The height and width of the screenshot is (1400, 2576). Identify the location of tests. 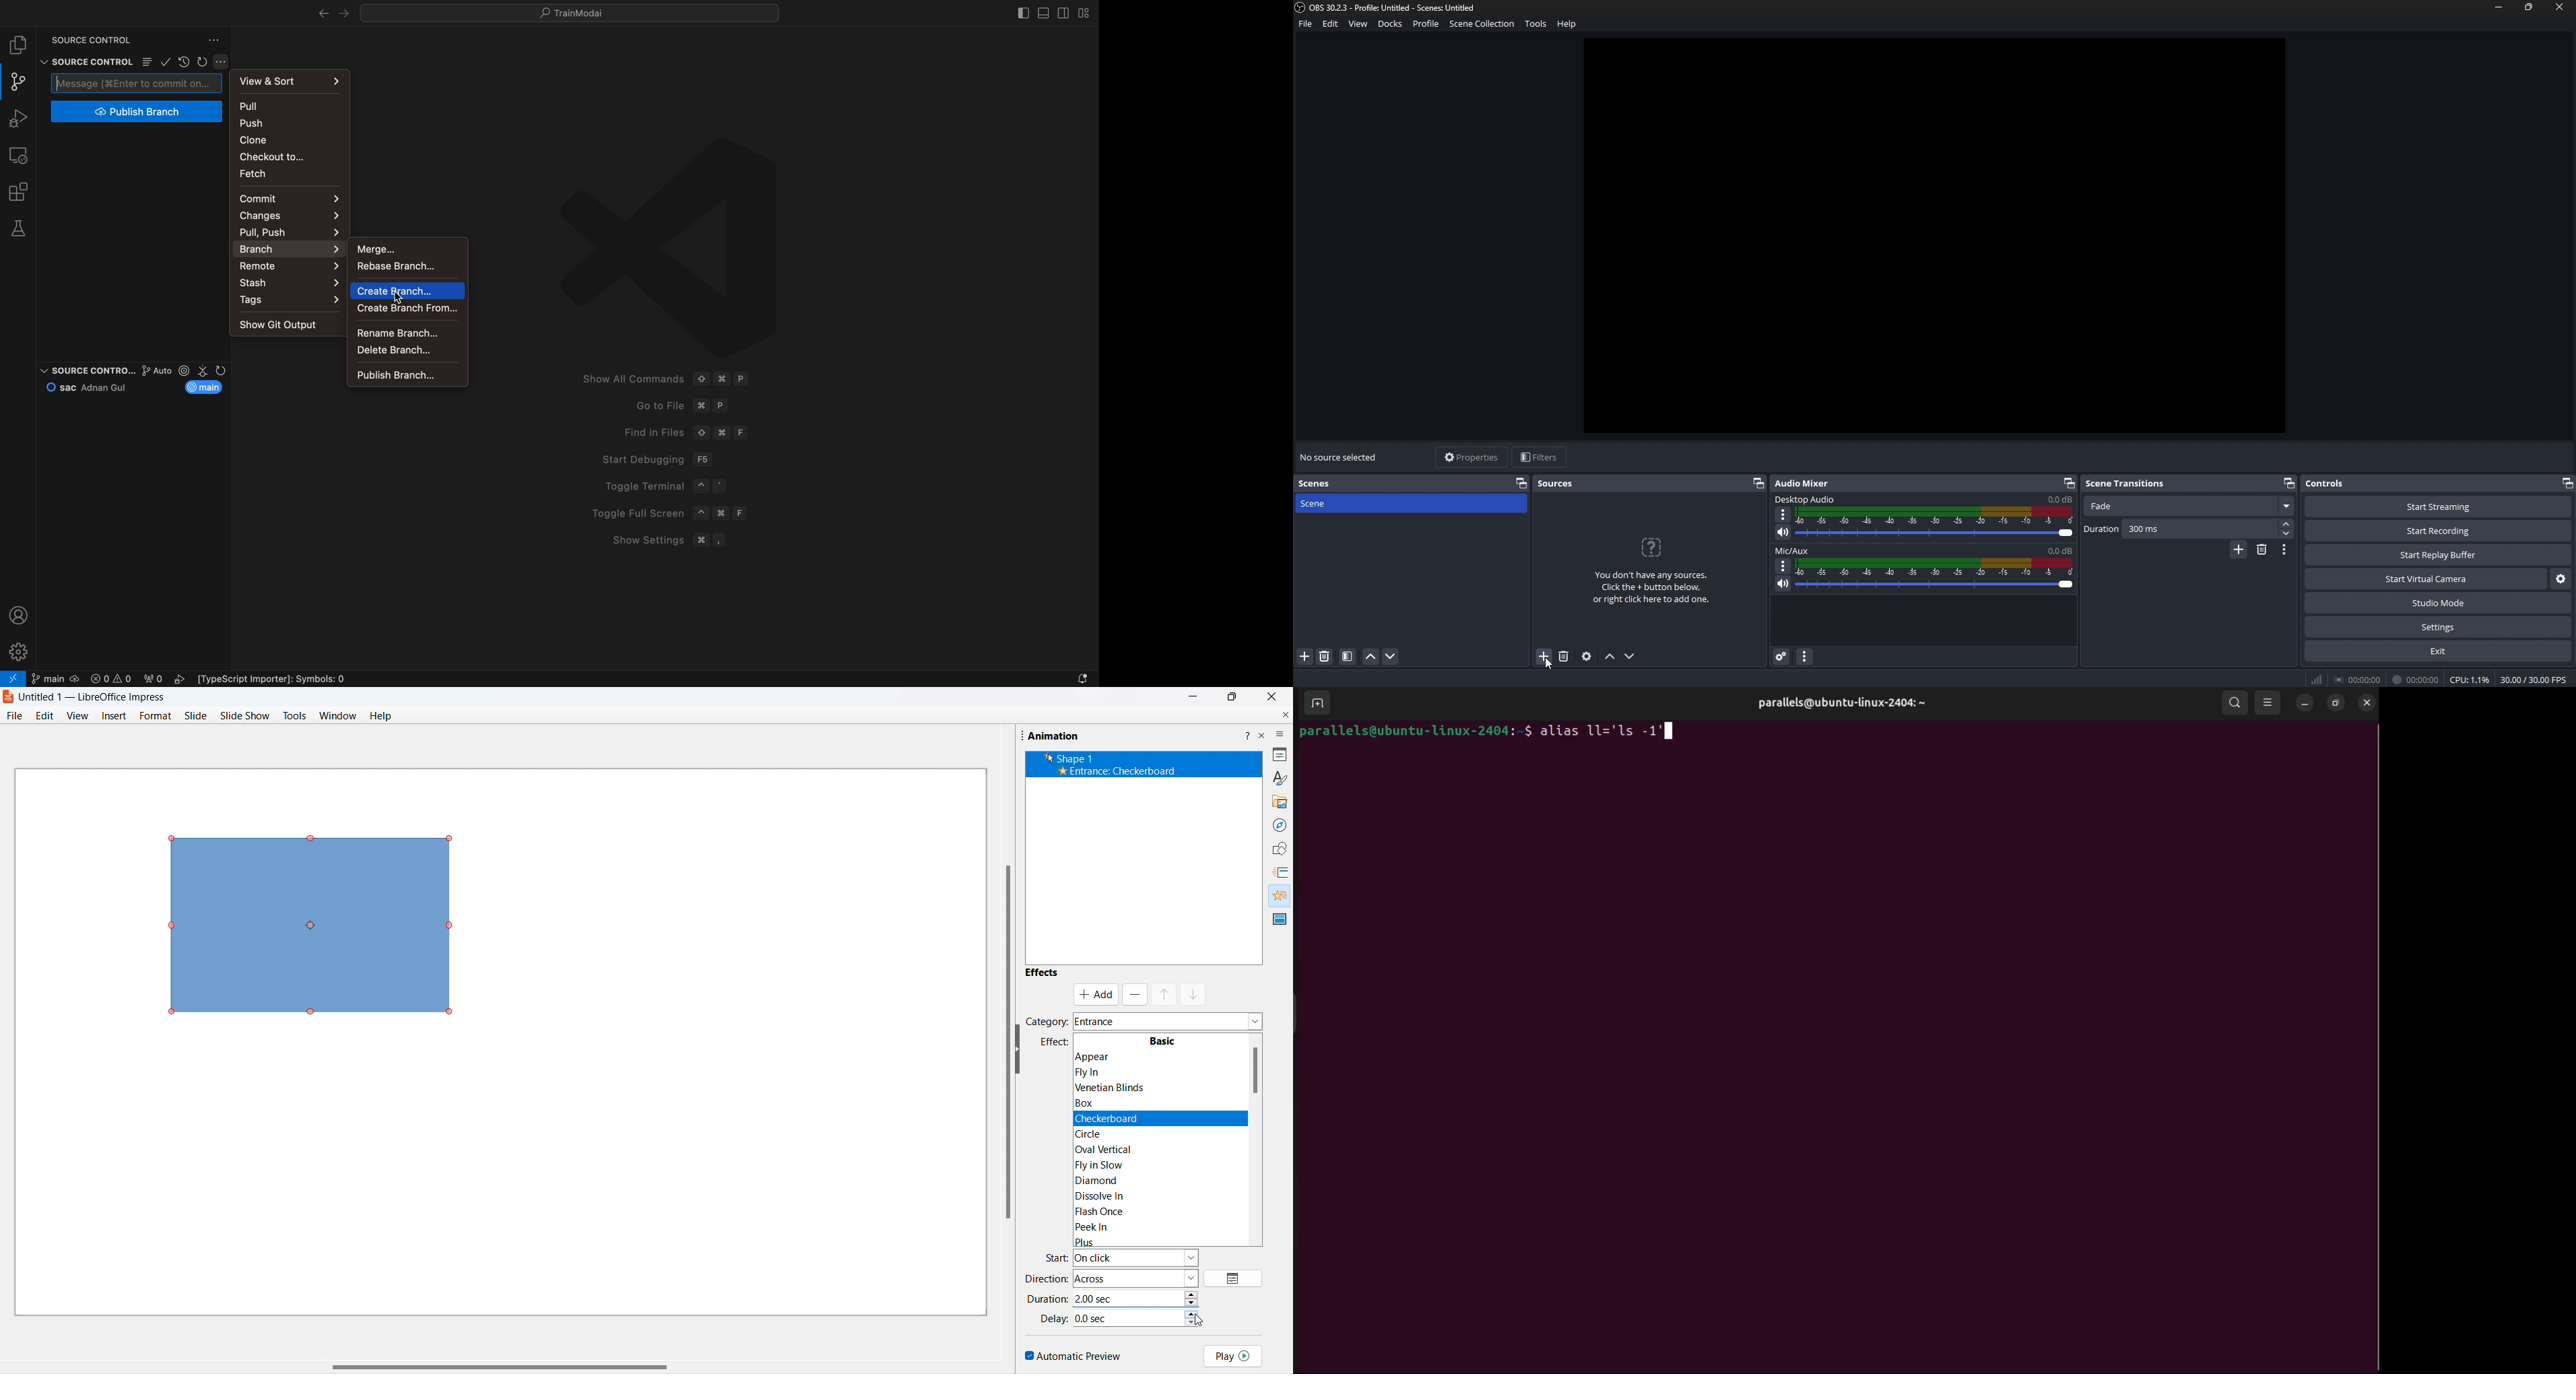
(21, 229).